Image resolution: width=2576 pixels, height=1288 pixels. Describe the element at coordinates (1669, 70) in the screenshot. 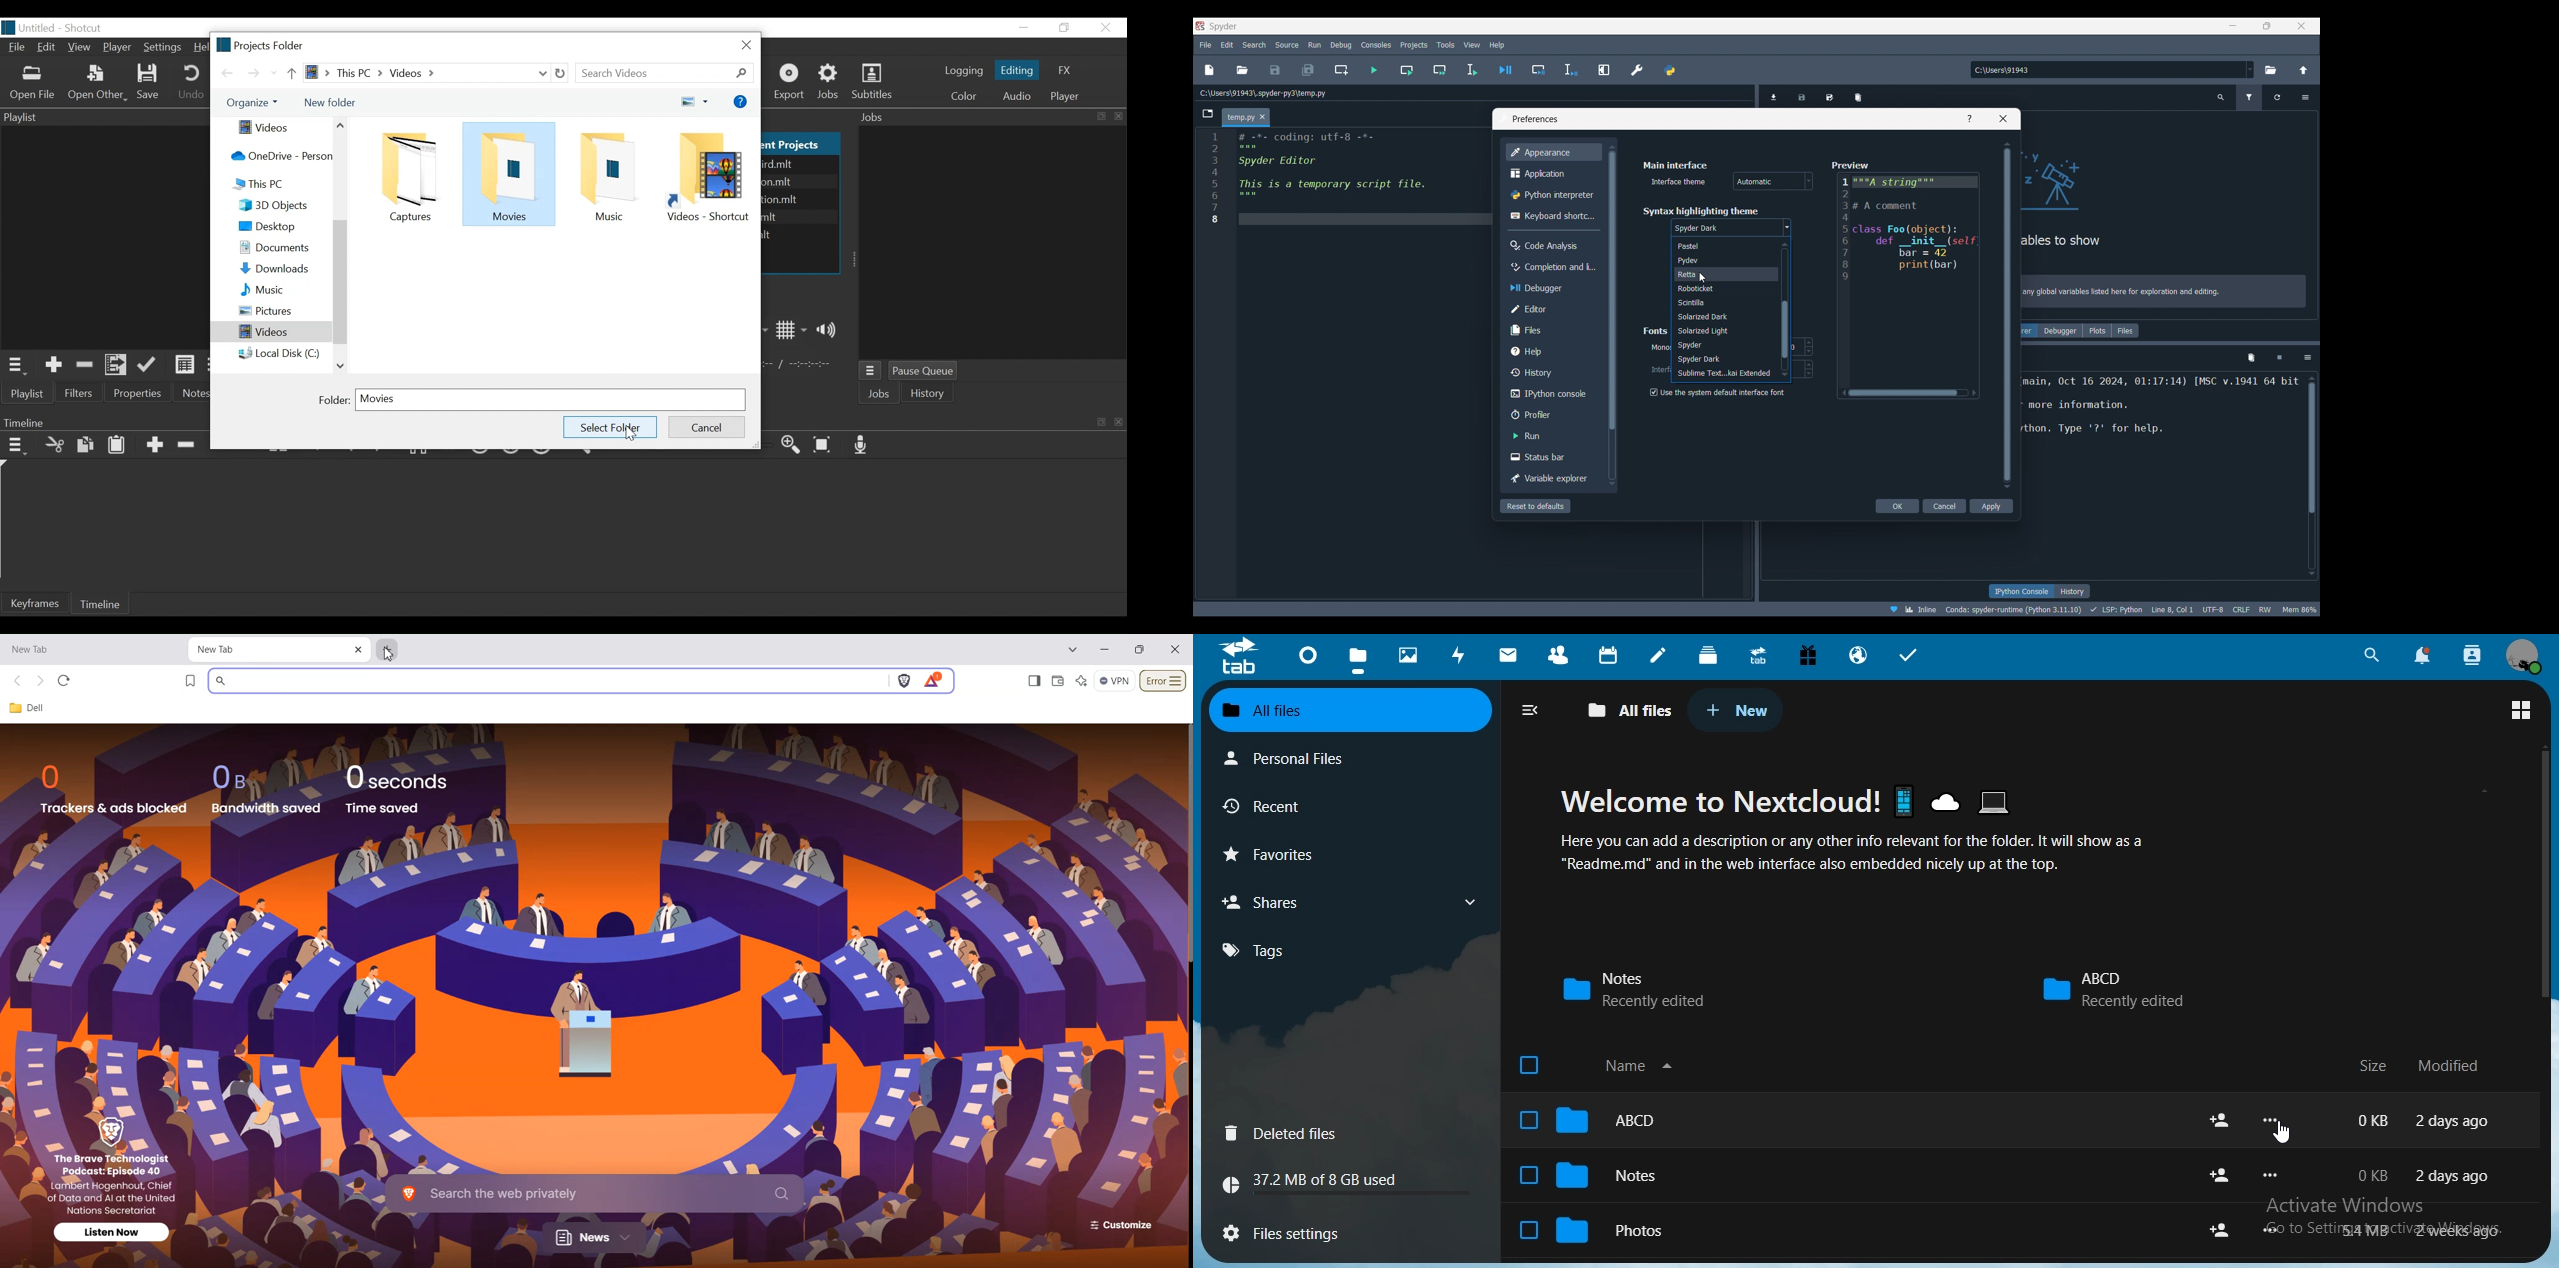

I see `PYTHONPATH manager` at that location.